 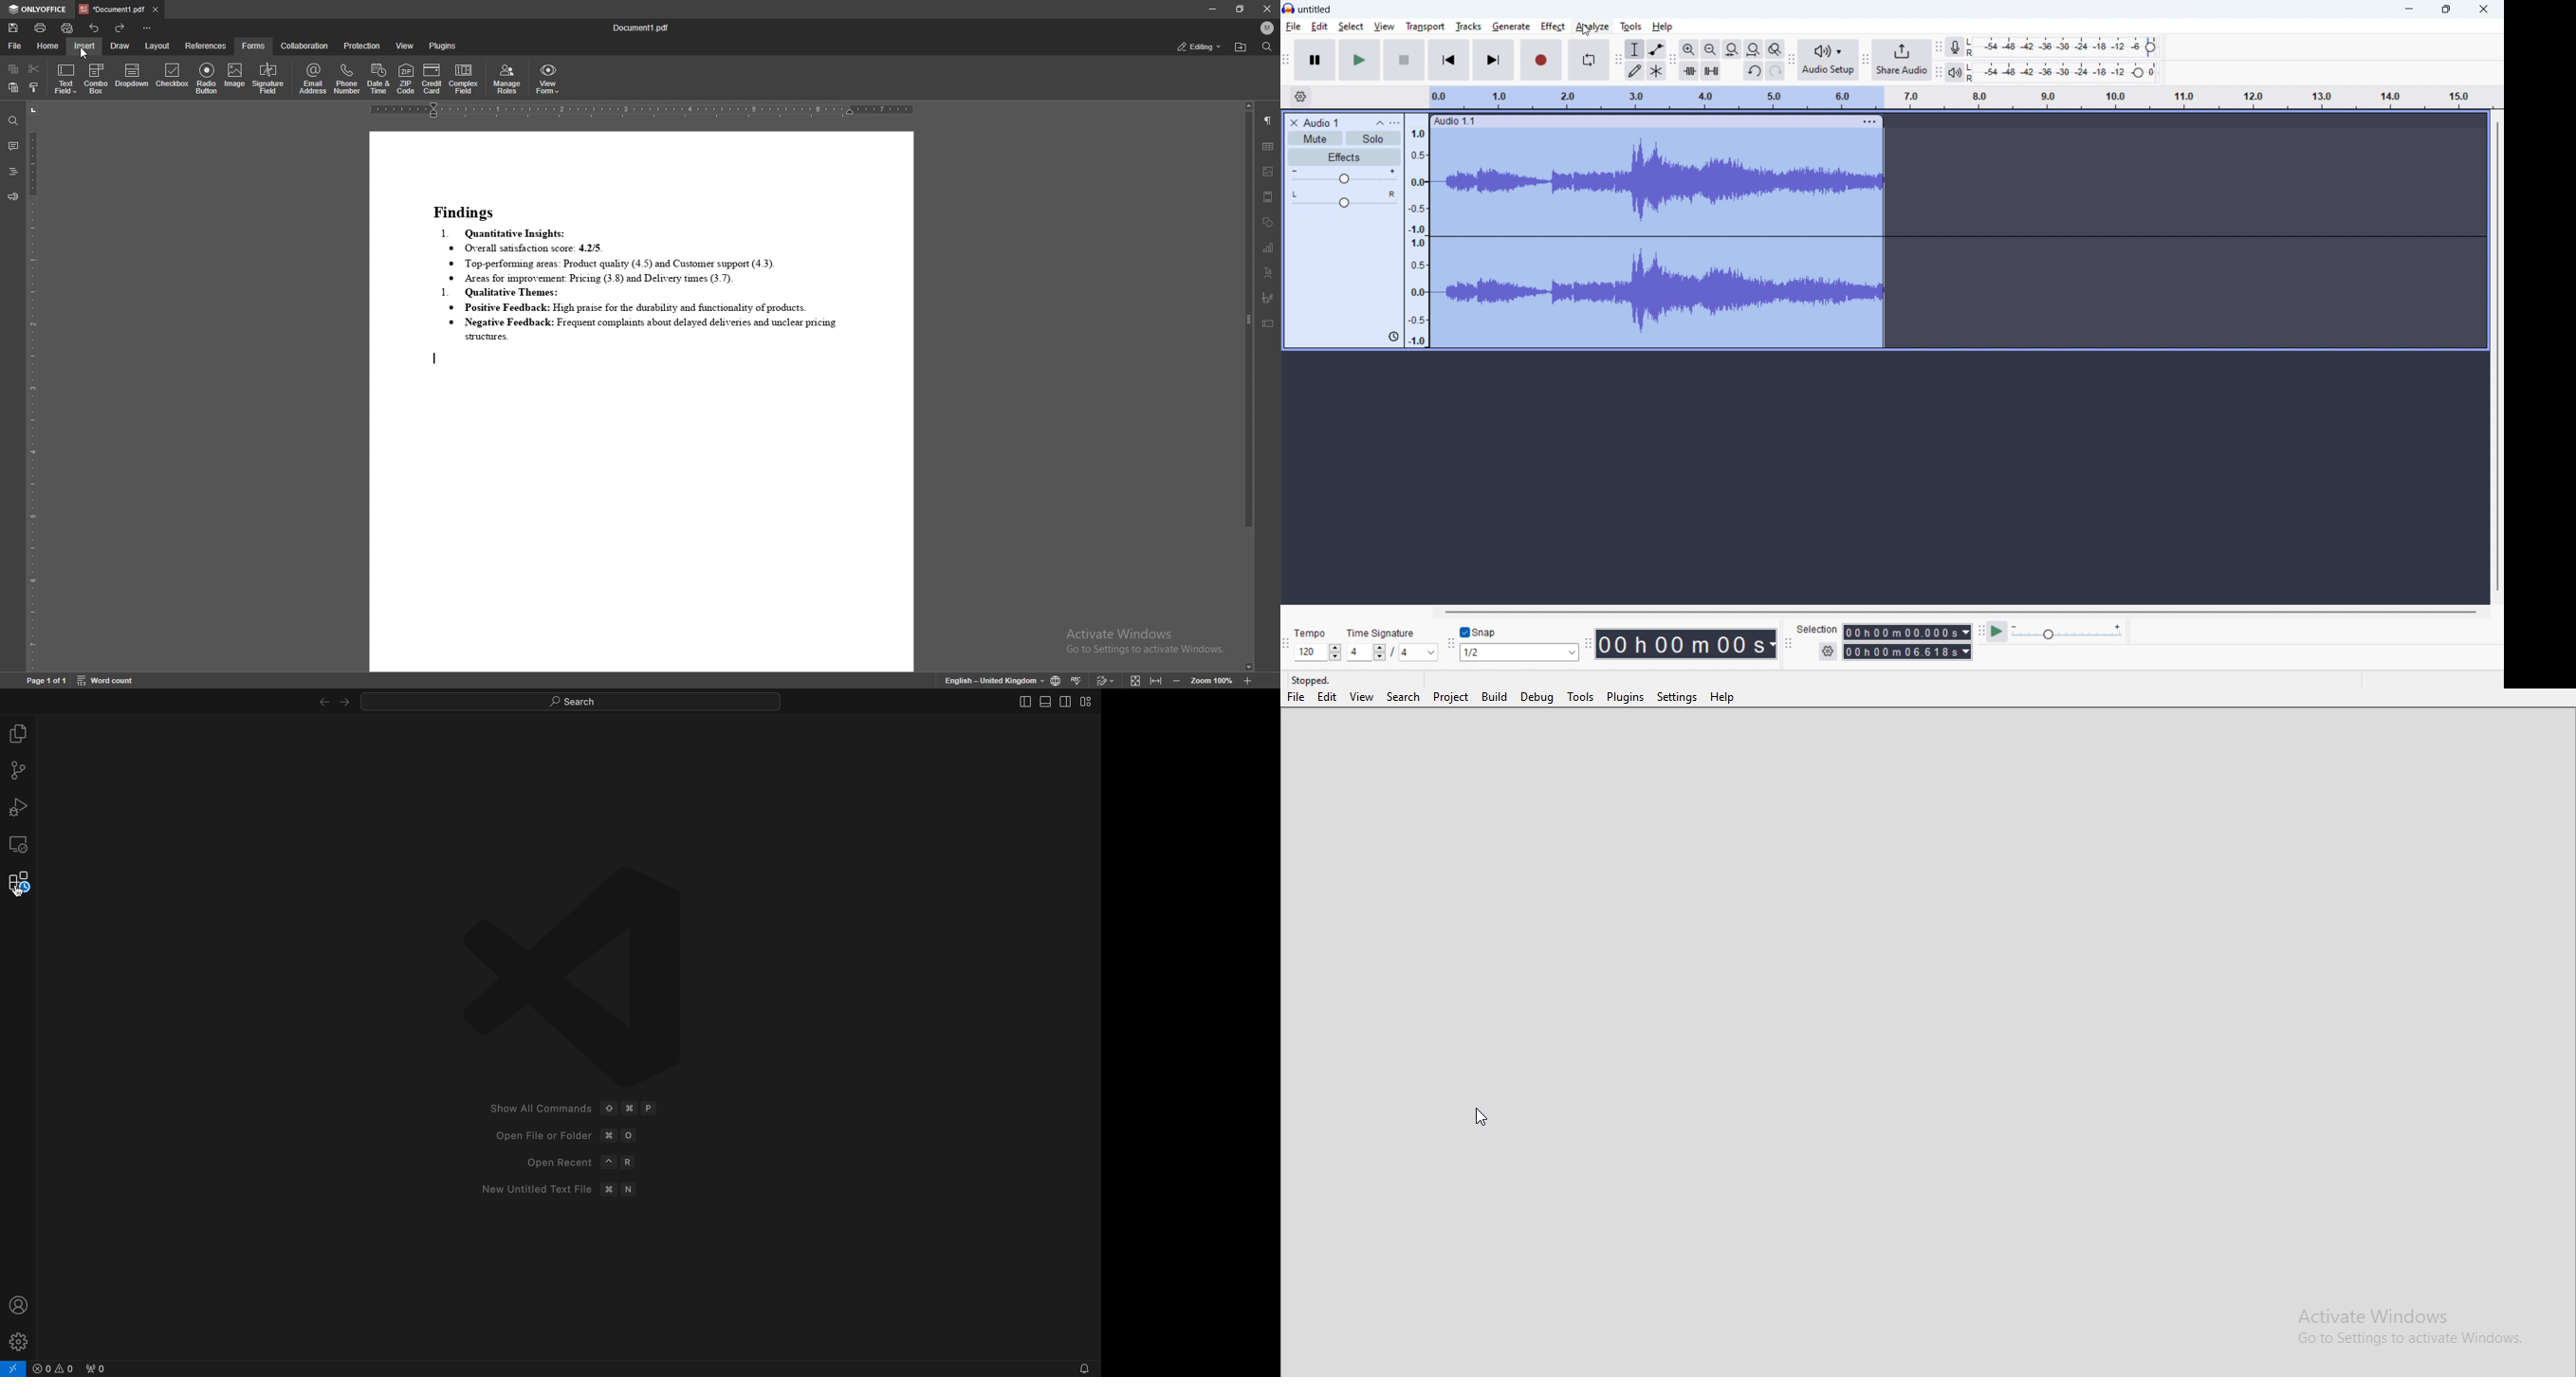 I want to click on paragraph, so click(x=1269, y=121).